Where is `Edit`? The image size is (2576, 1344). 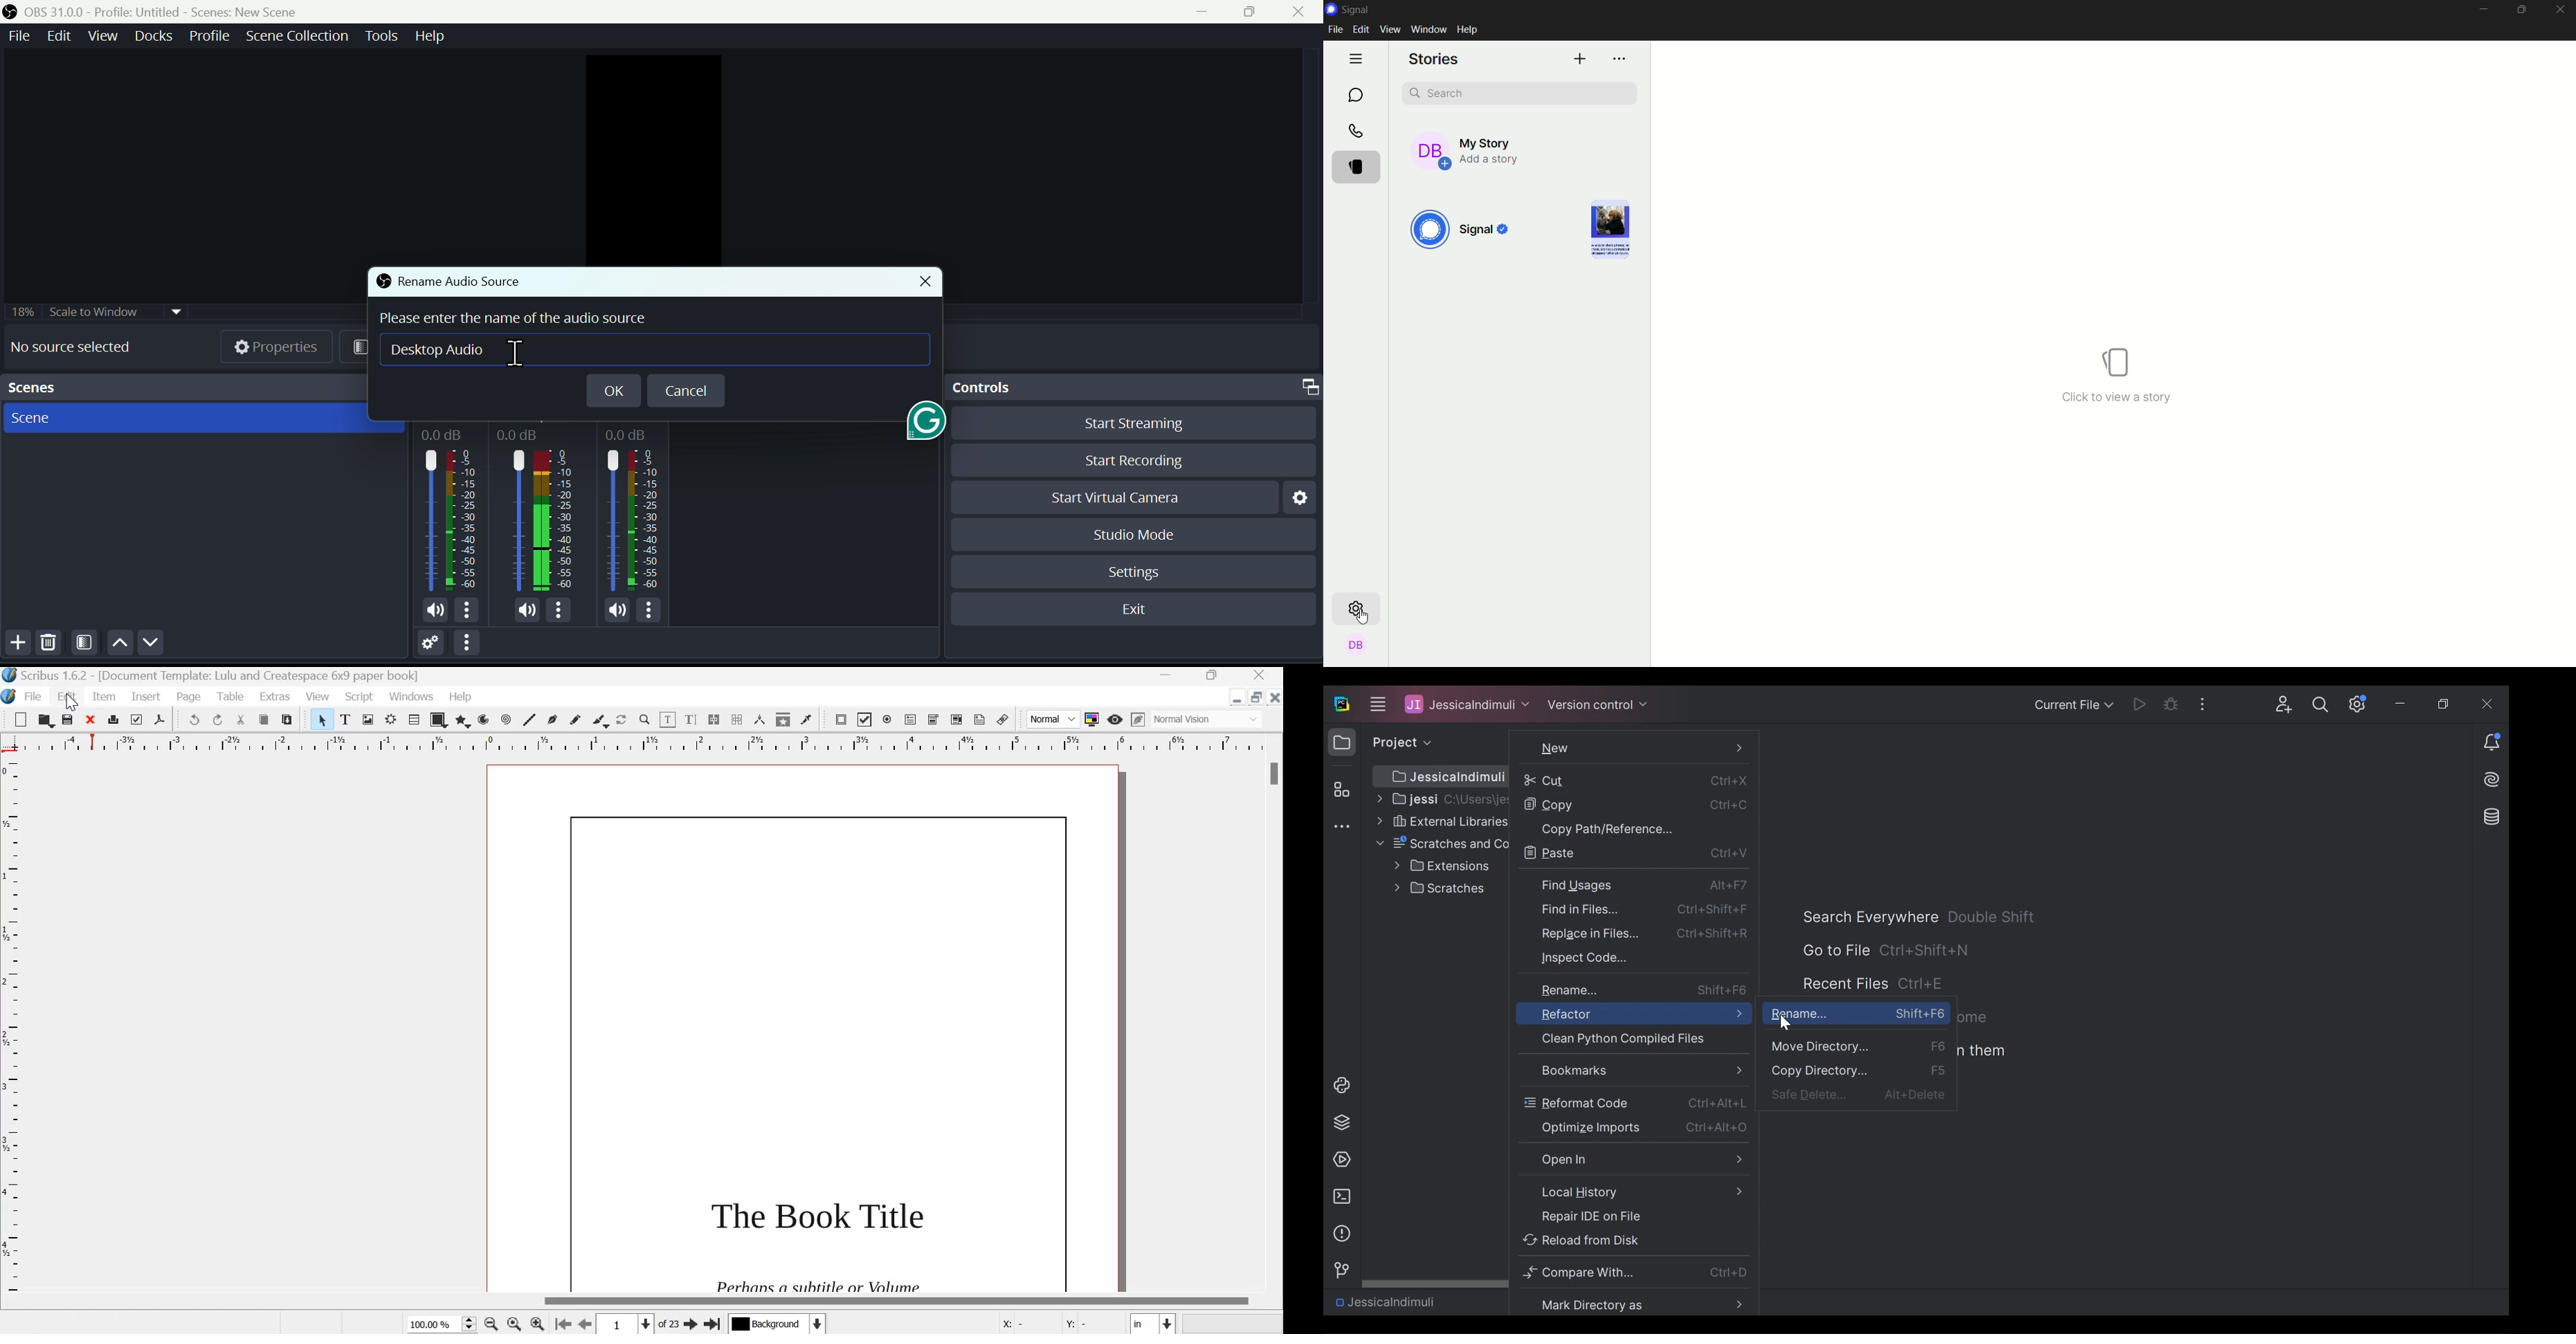 Edit is located at coordinates (62, 36).